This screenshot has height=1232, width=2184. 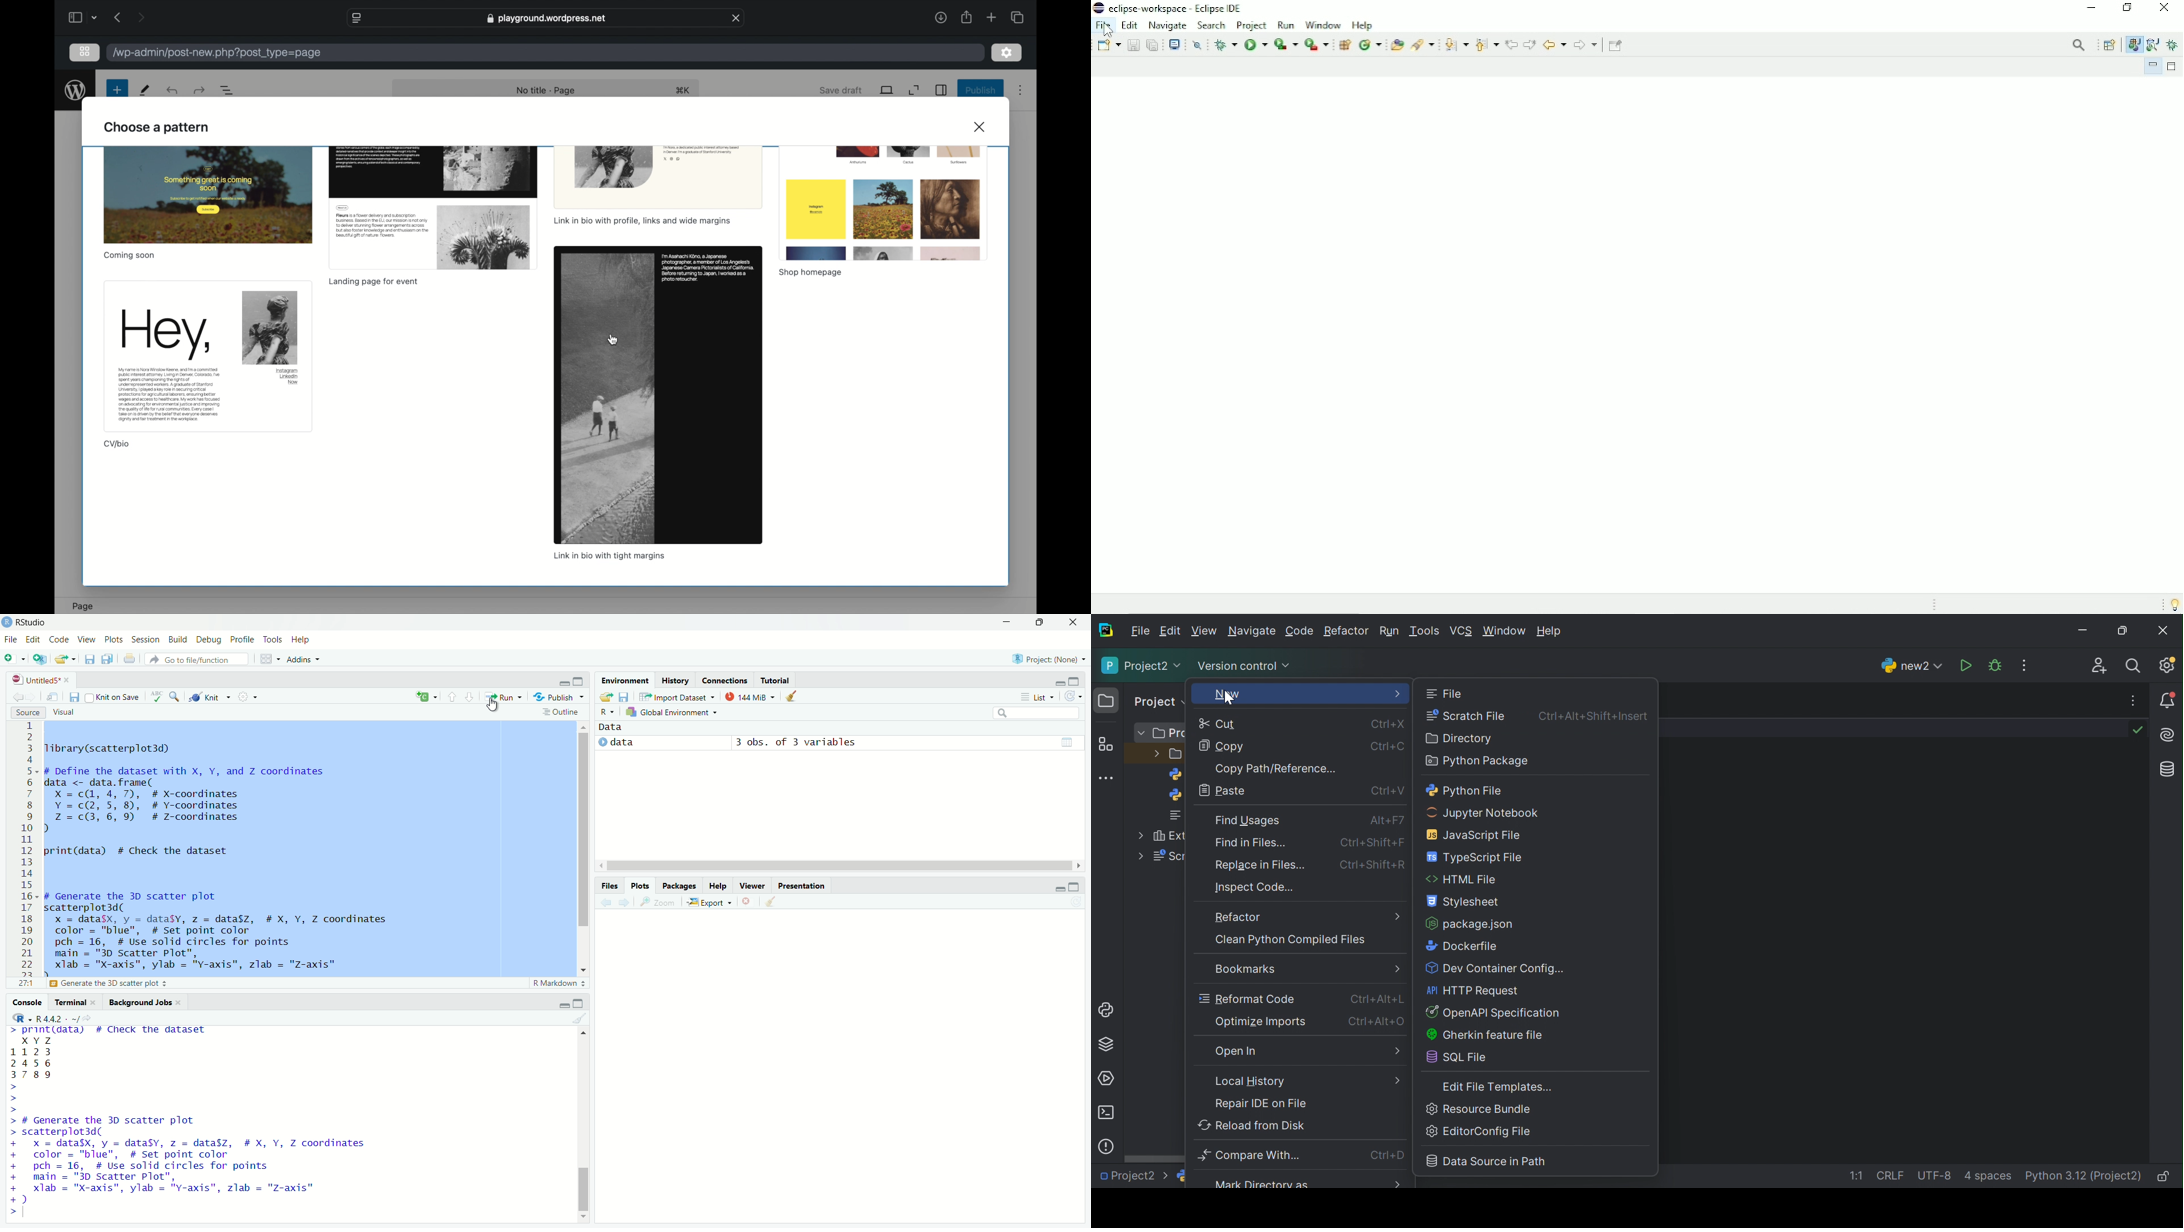 What do you see at coordinates (1554, 43) in the screenshot?
I see `Back` at bounding box center [1554, 43].